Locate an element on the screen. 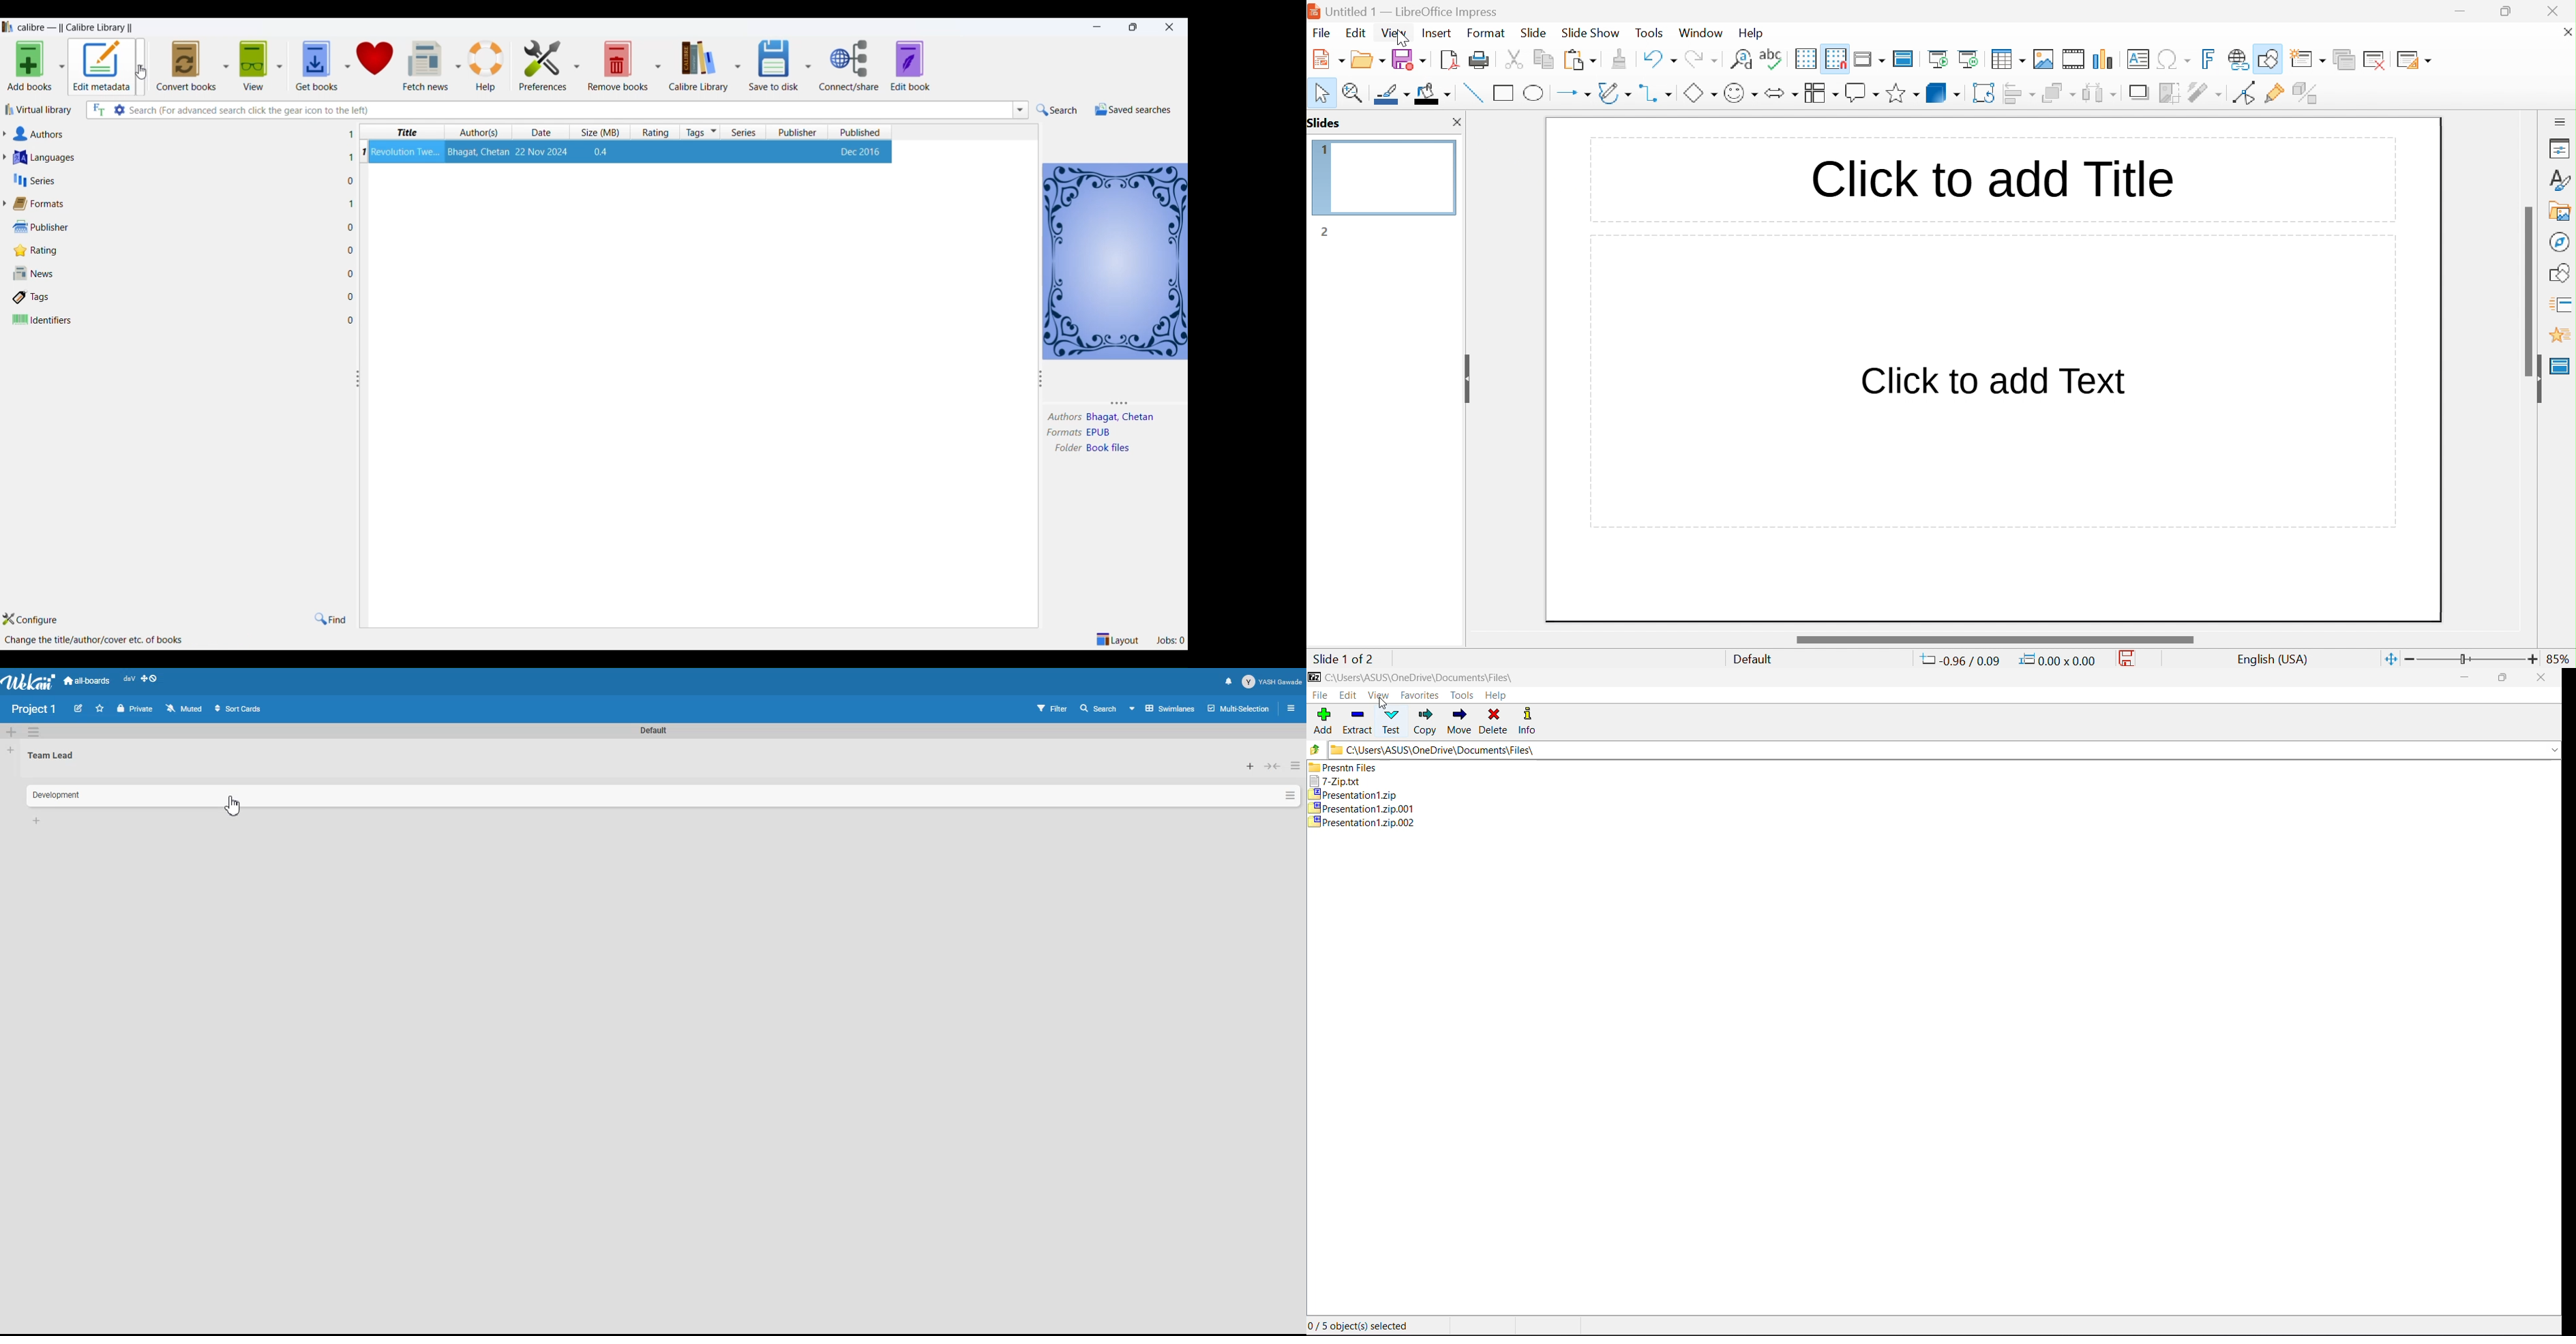  Edit is located at coordinates (78, 707).